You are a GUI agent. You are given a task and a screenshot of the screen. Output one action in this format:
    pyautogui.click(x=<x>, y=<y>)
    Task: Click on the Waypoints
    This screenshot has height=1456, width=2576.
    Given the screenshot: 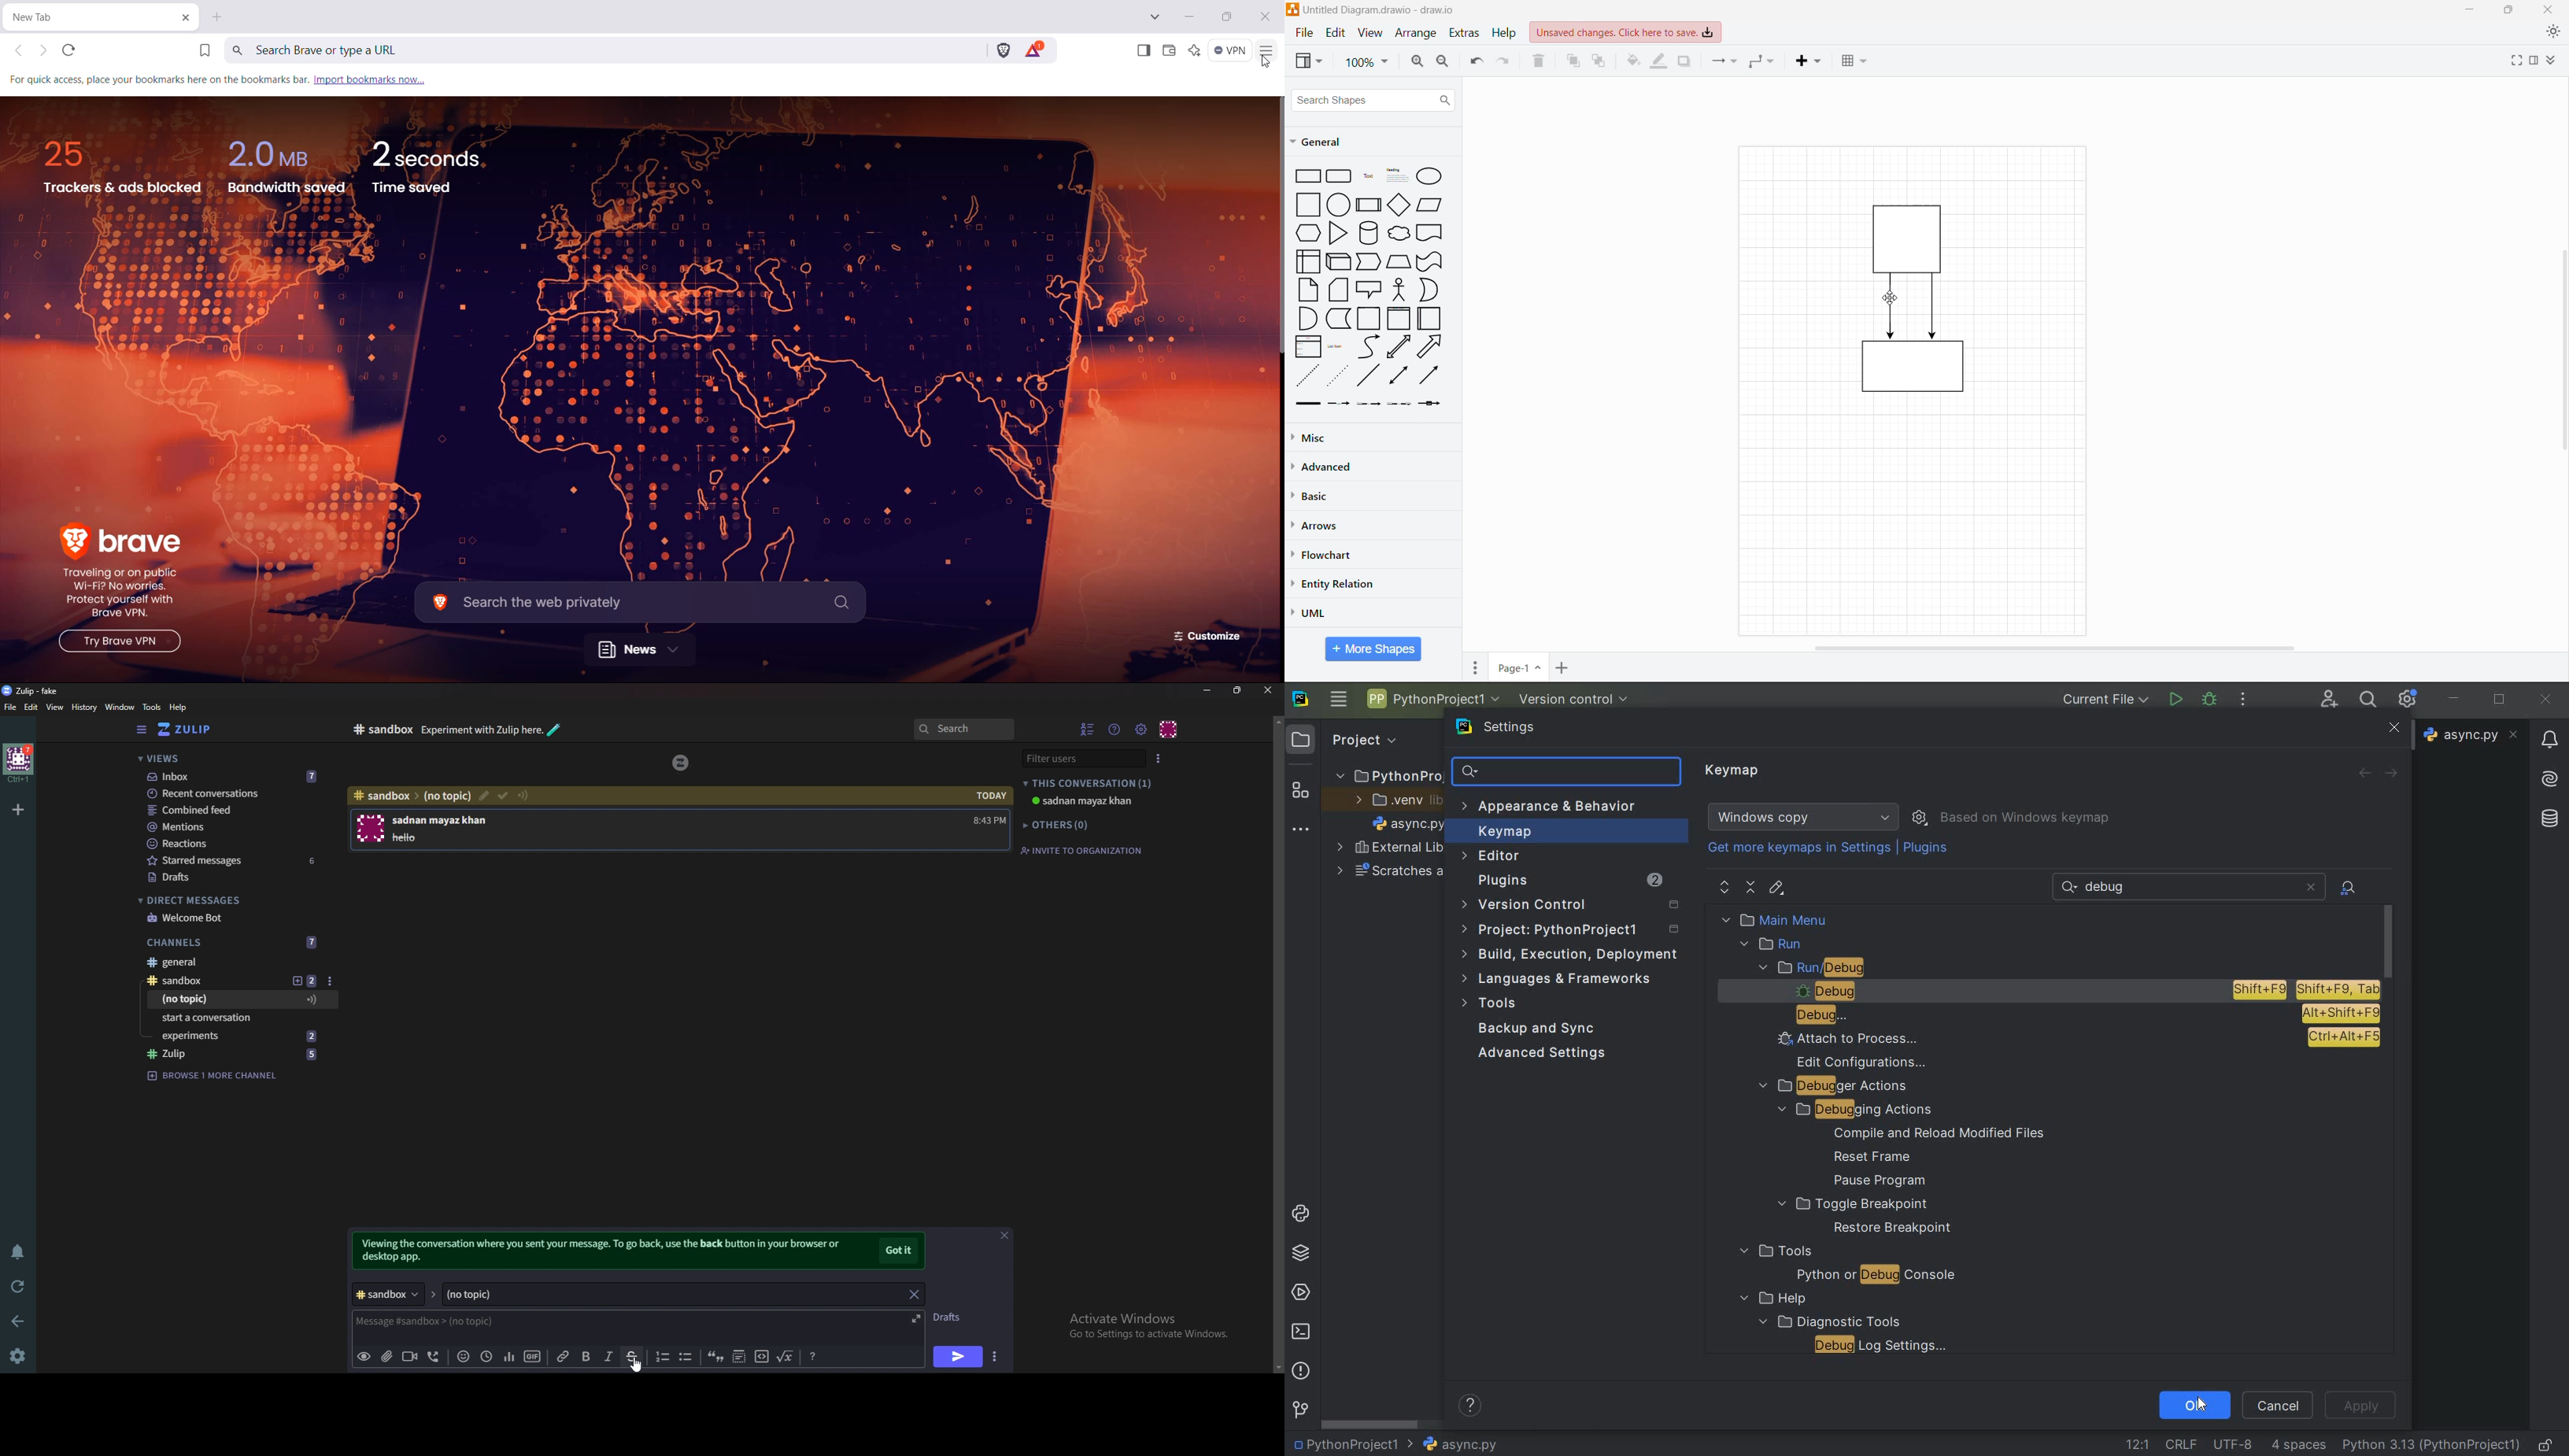 What is the action you would take?
    pyautogui.click(x=1762, y=61)
    